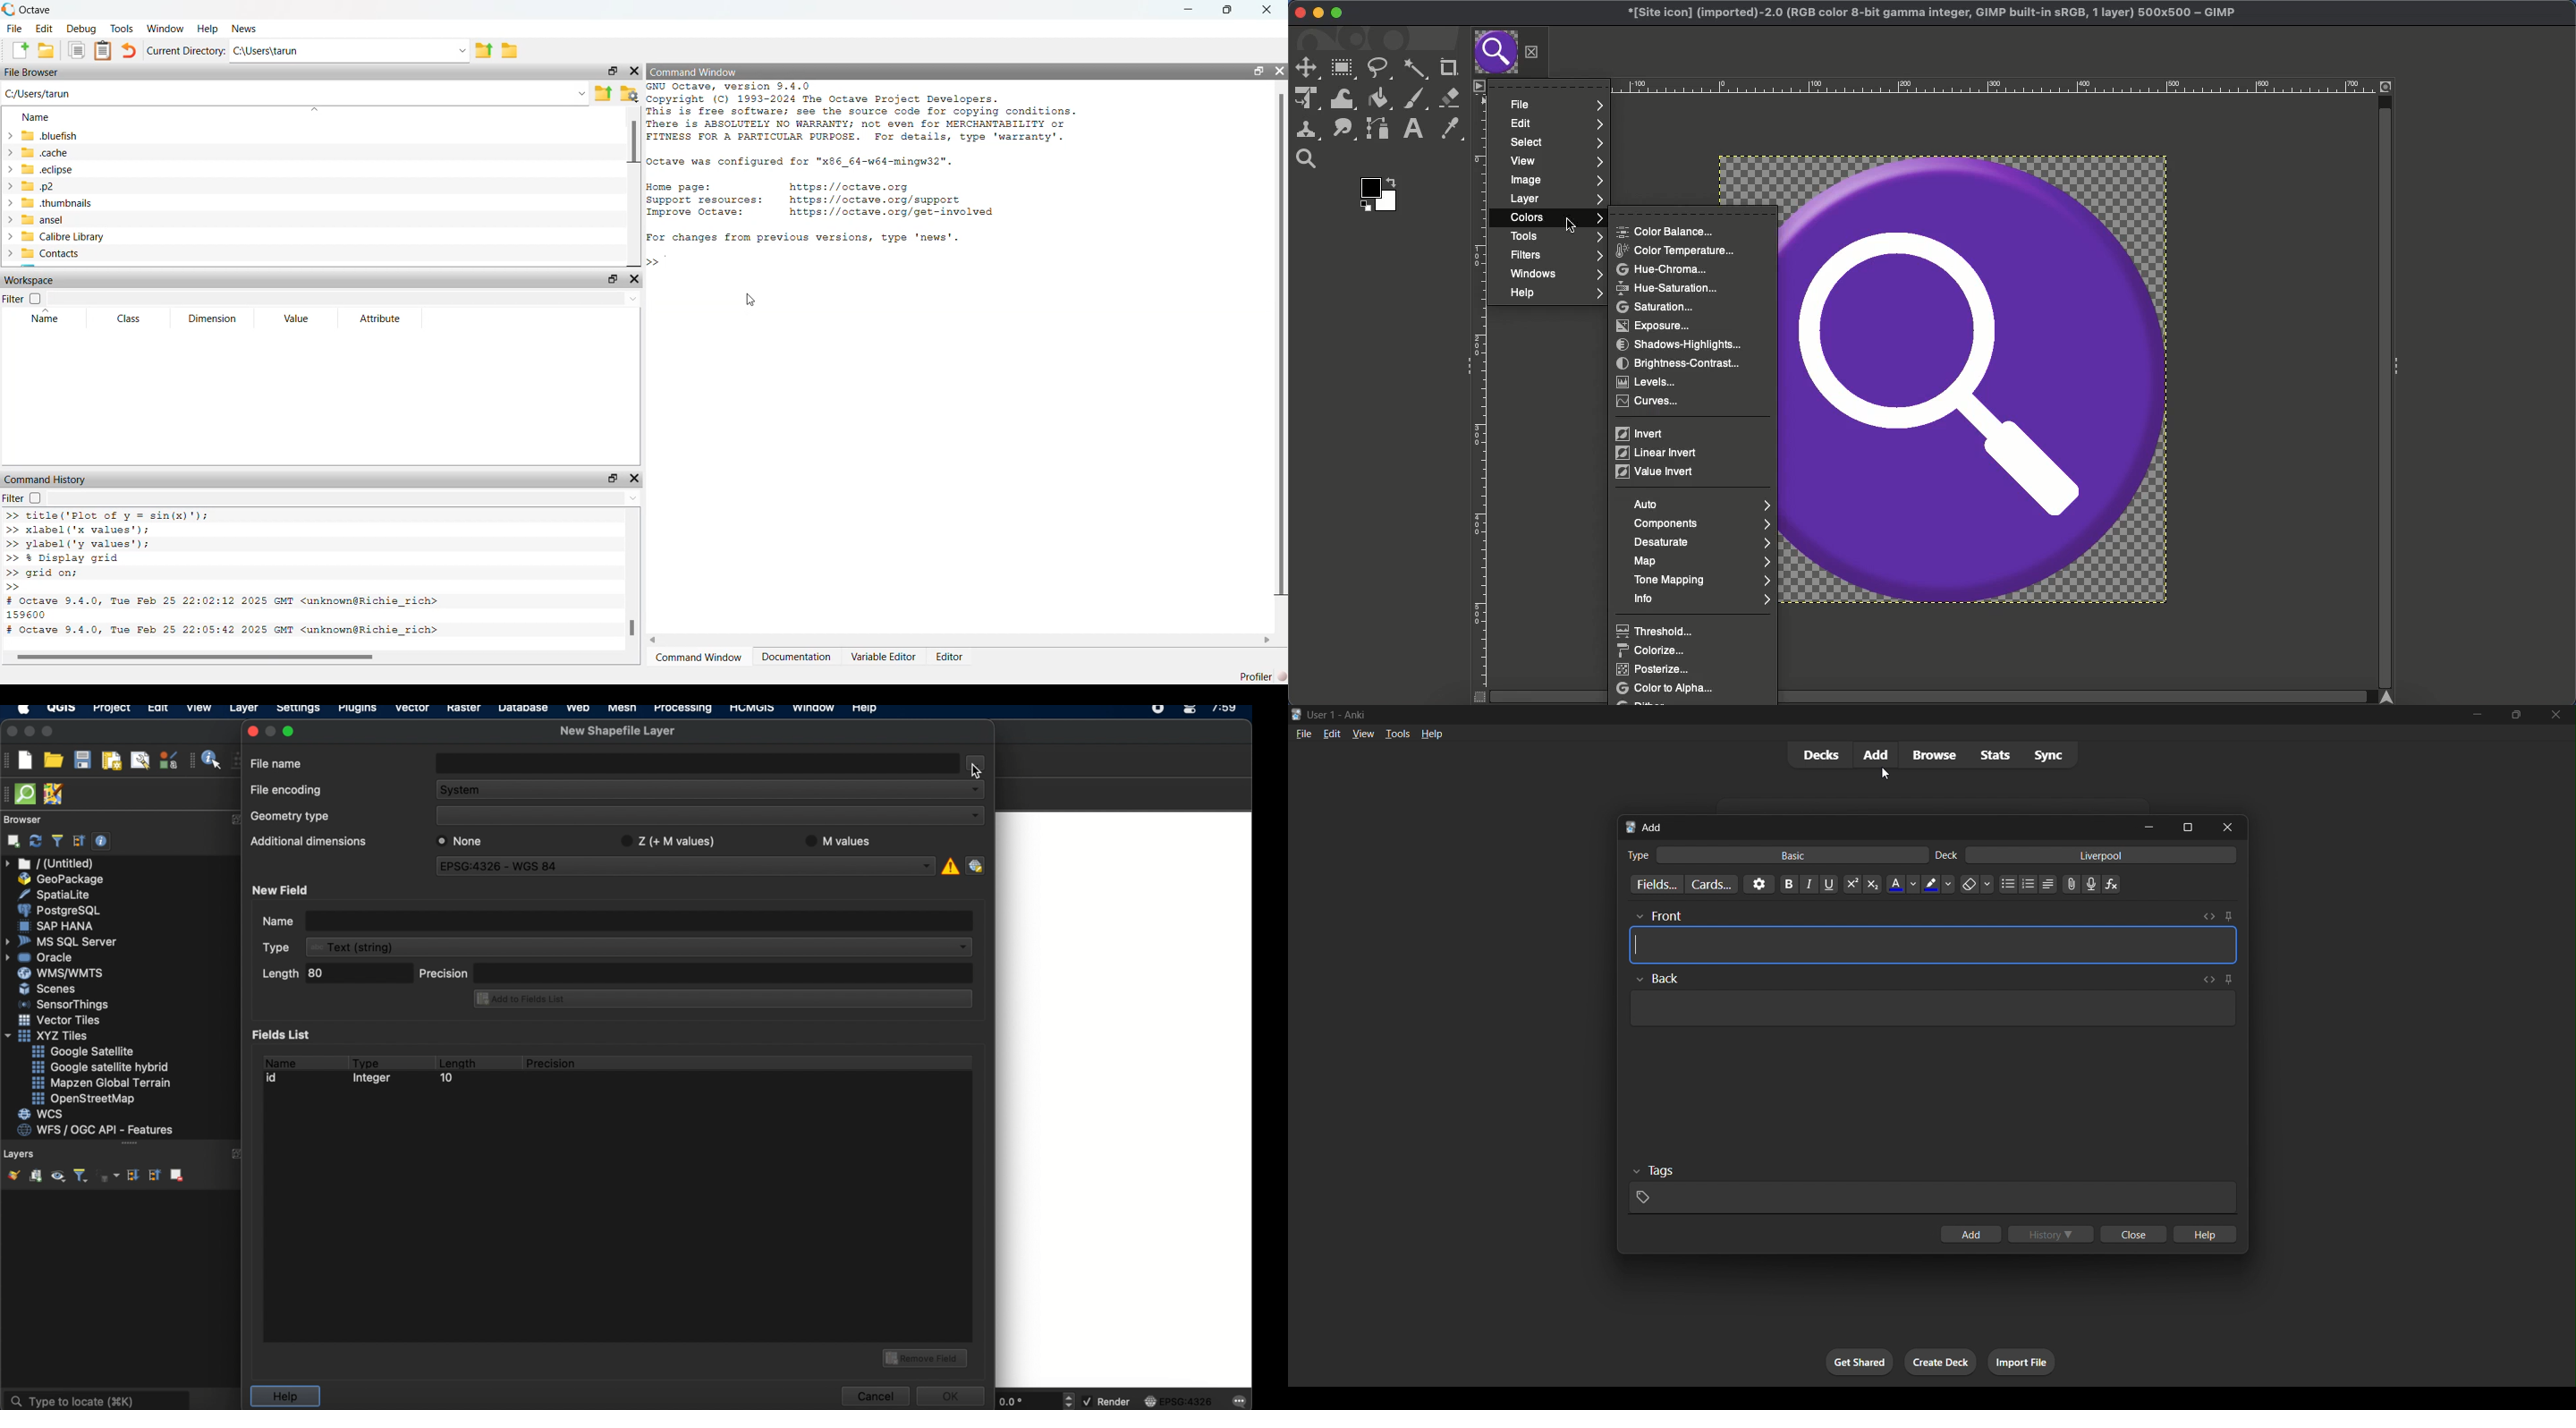 This screenshot has width=2576, height=1428. What do you see at coordinates (1365, 733) in the screenshot?
I see `view` at bounding box center [1365, 733].